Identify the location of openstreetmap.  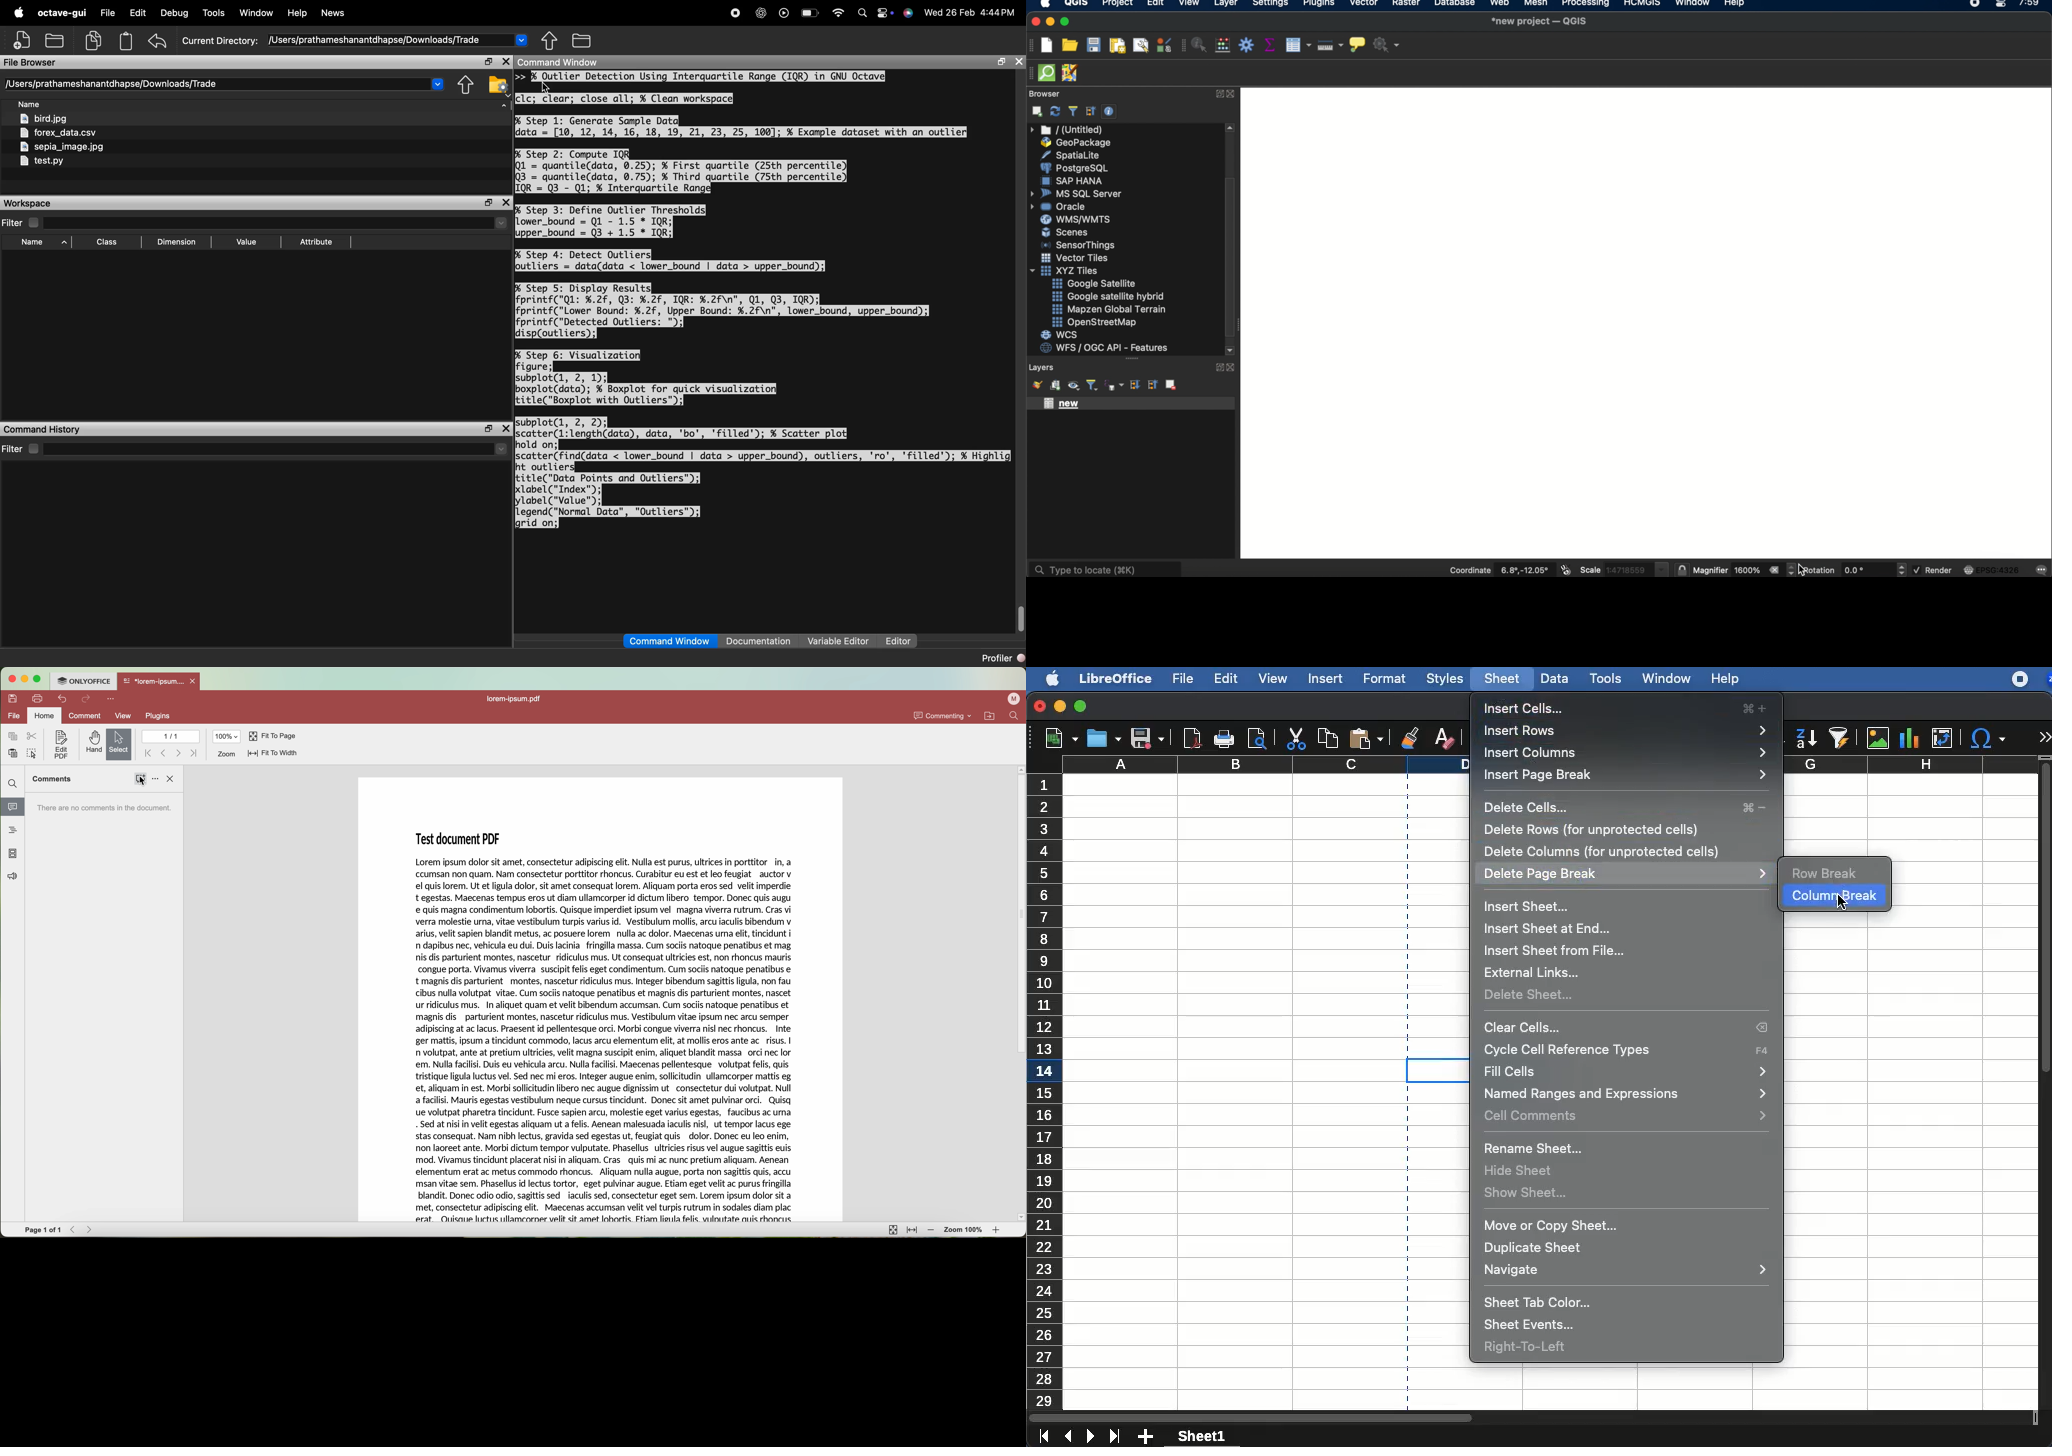
(1094, 323).